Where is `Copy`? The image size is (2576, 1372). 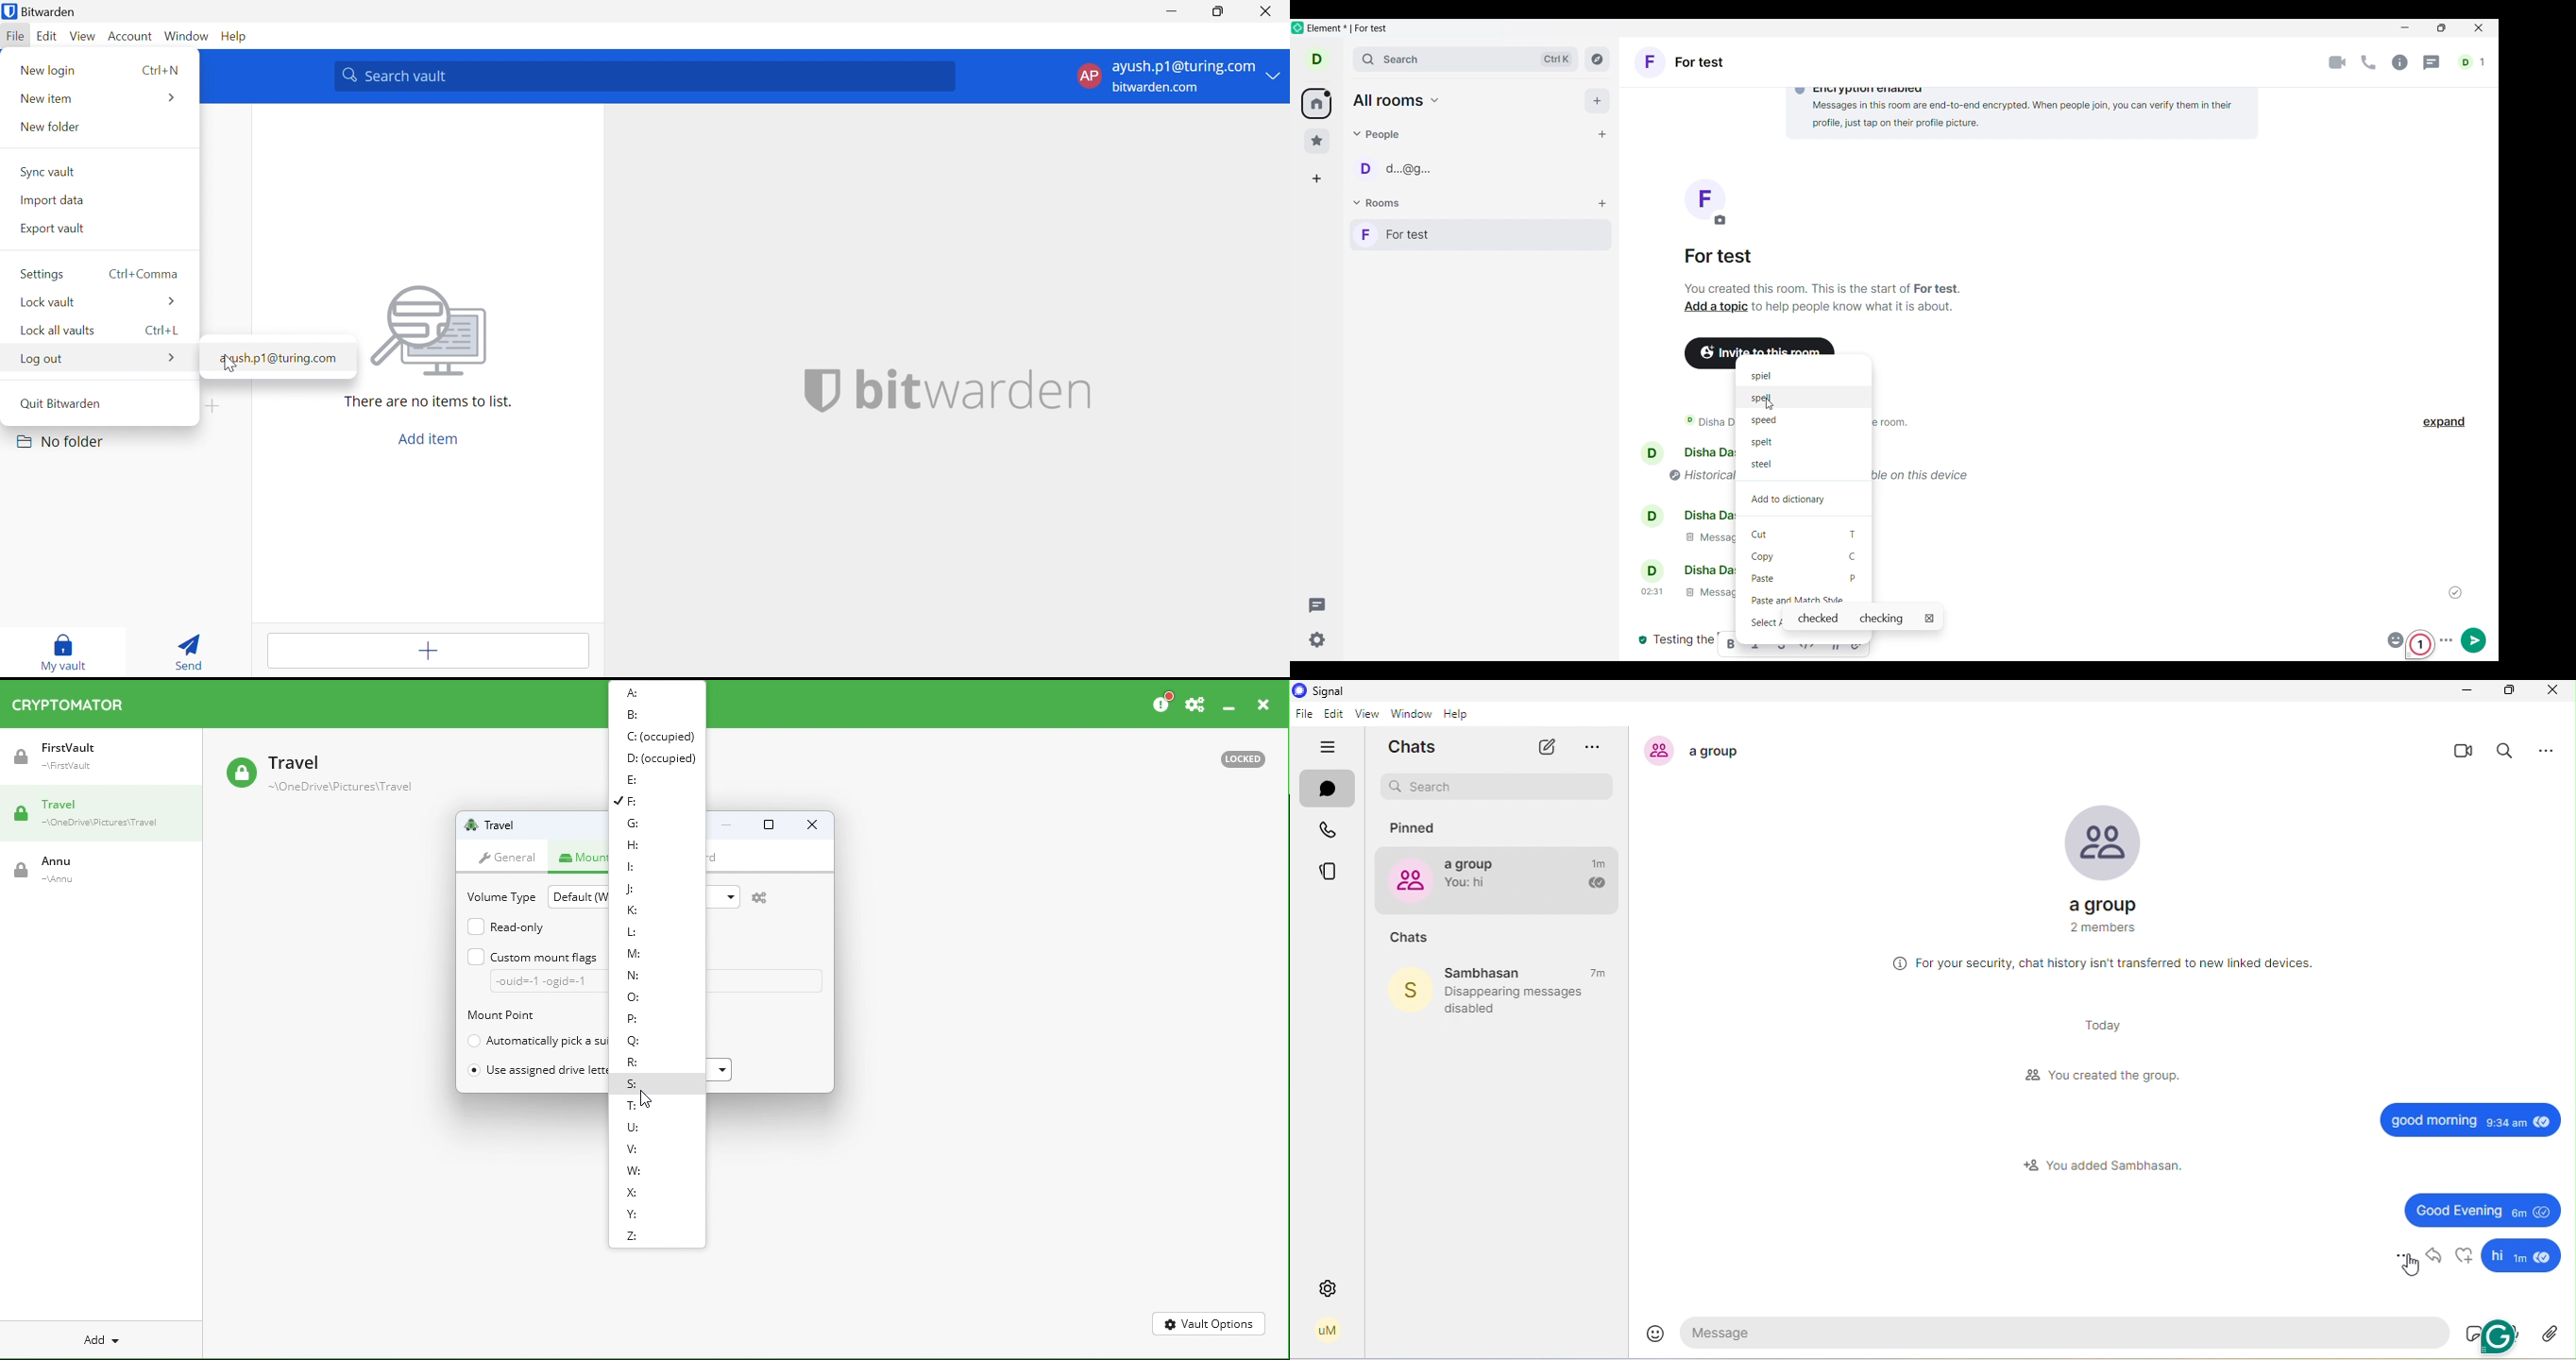 Copy is located at coordinates (1804, 556).